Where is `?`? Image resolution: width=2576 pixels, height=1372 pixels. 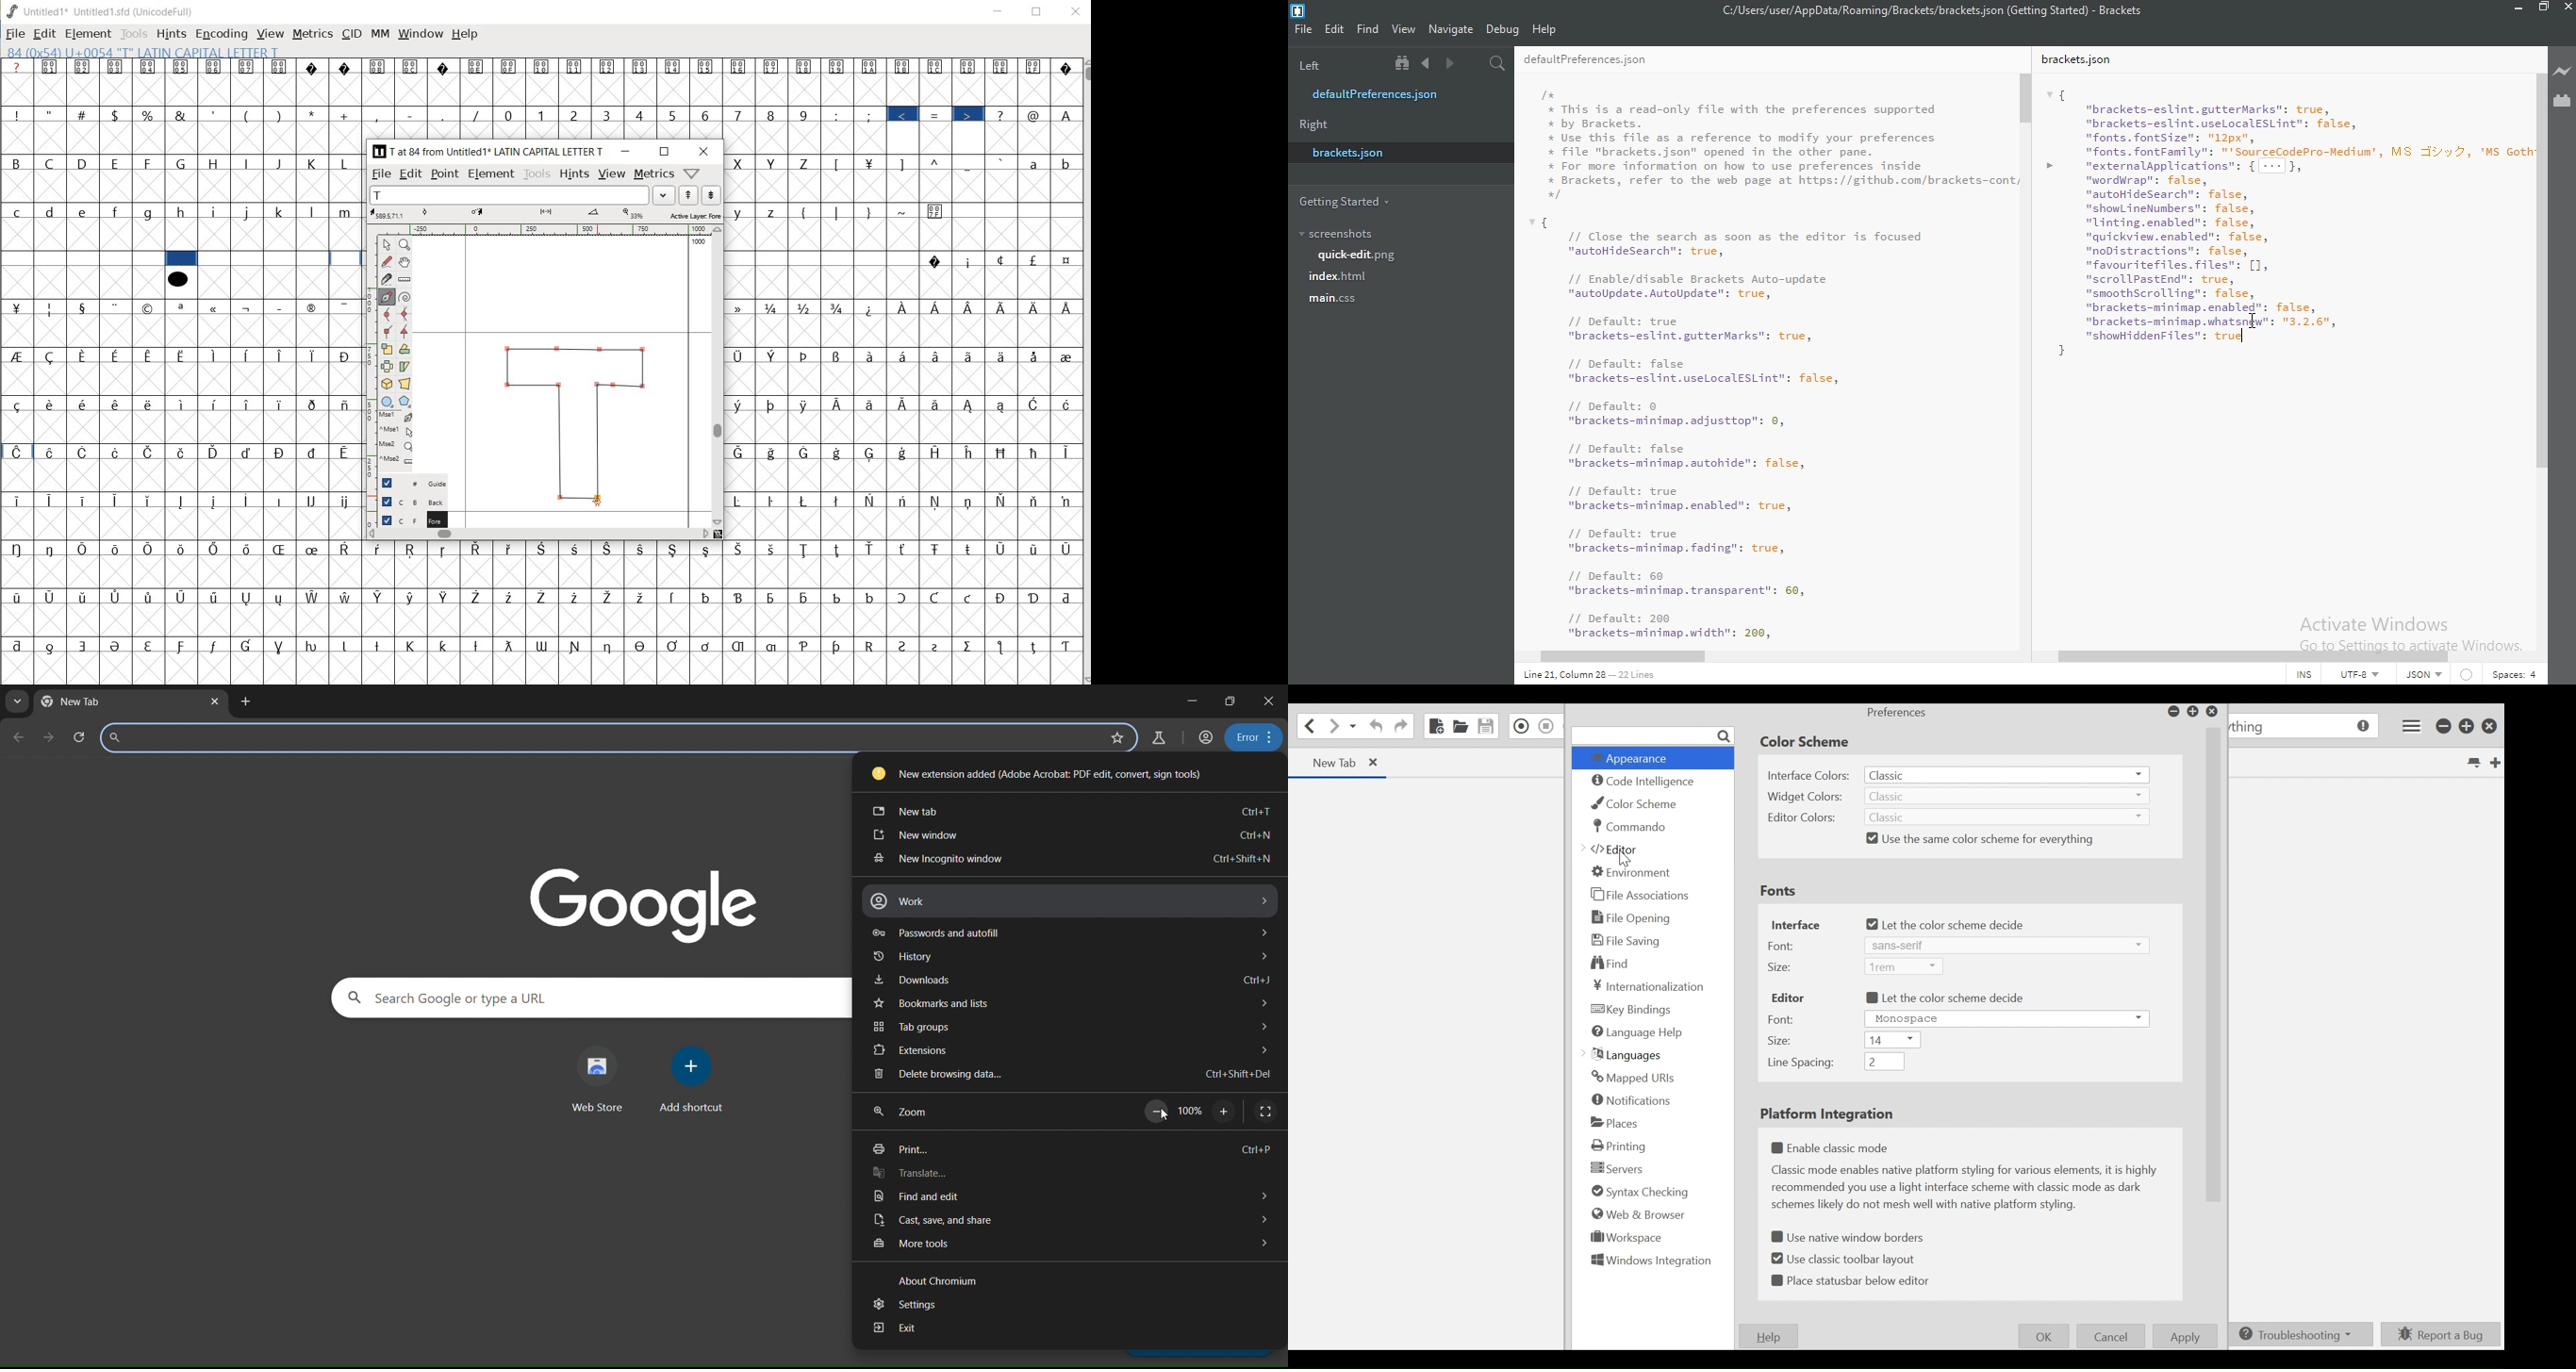 ? is located at coordinates (1003, 115).